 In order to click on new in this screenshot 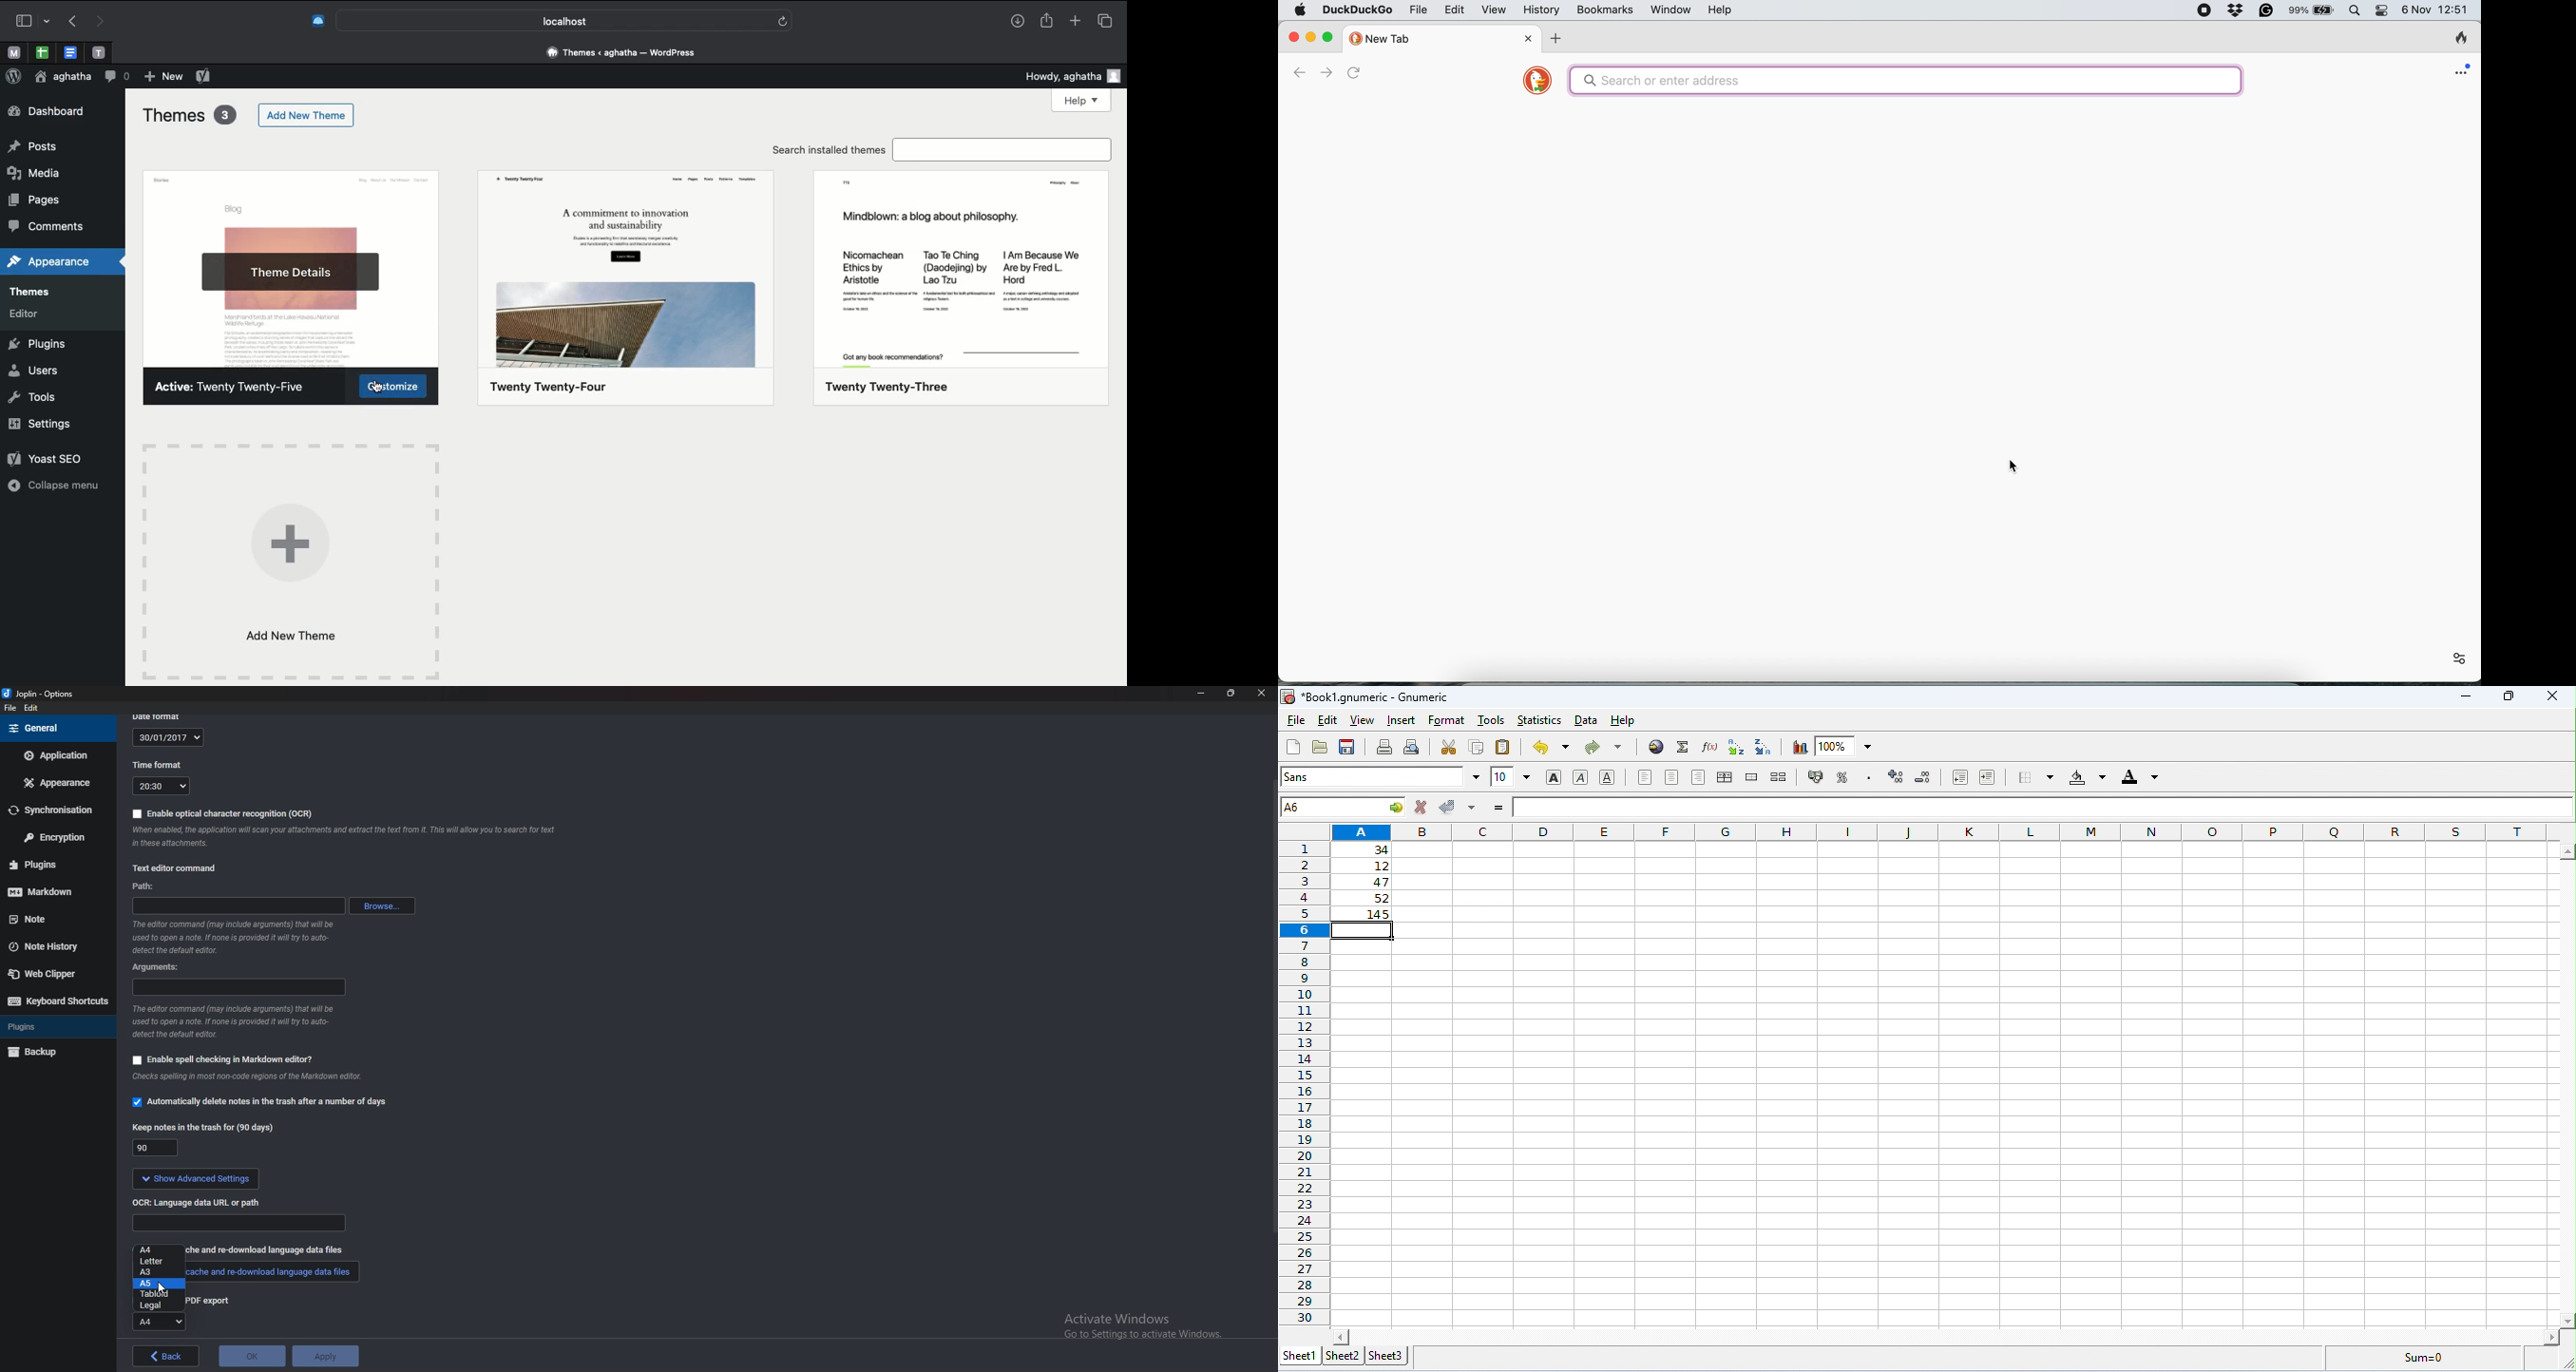, I will do `click(1292, 747)`.